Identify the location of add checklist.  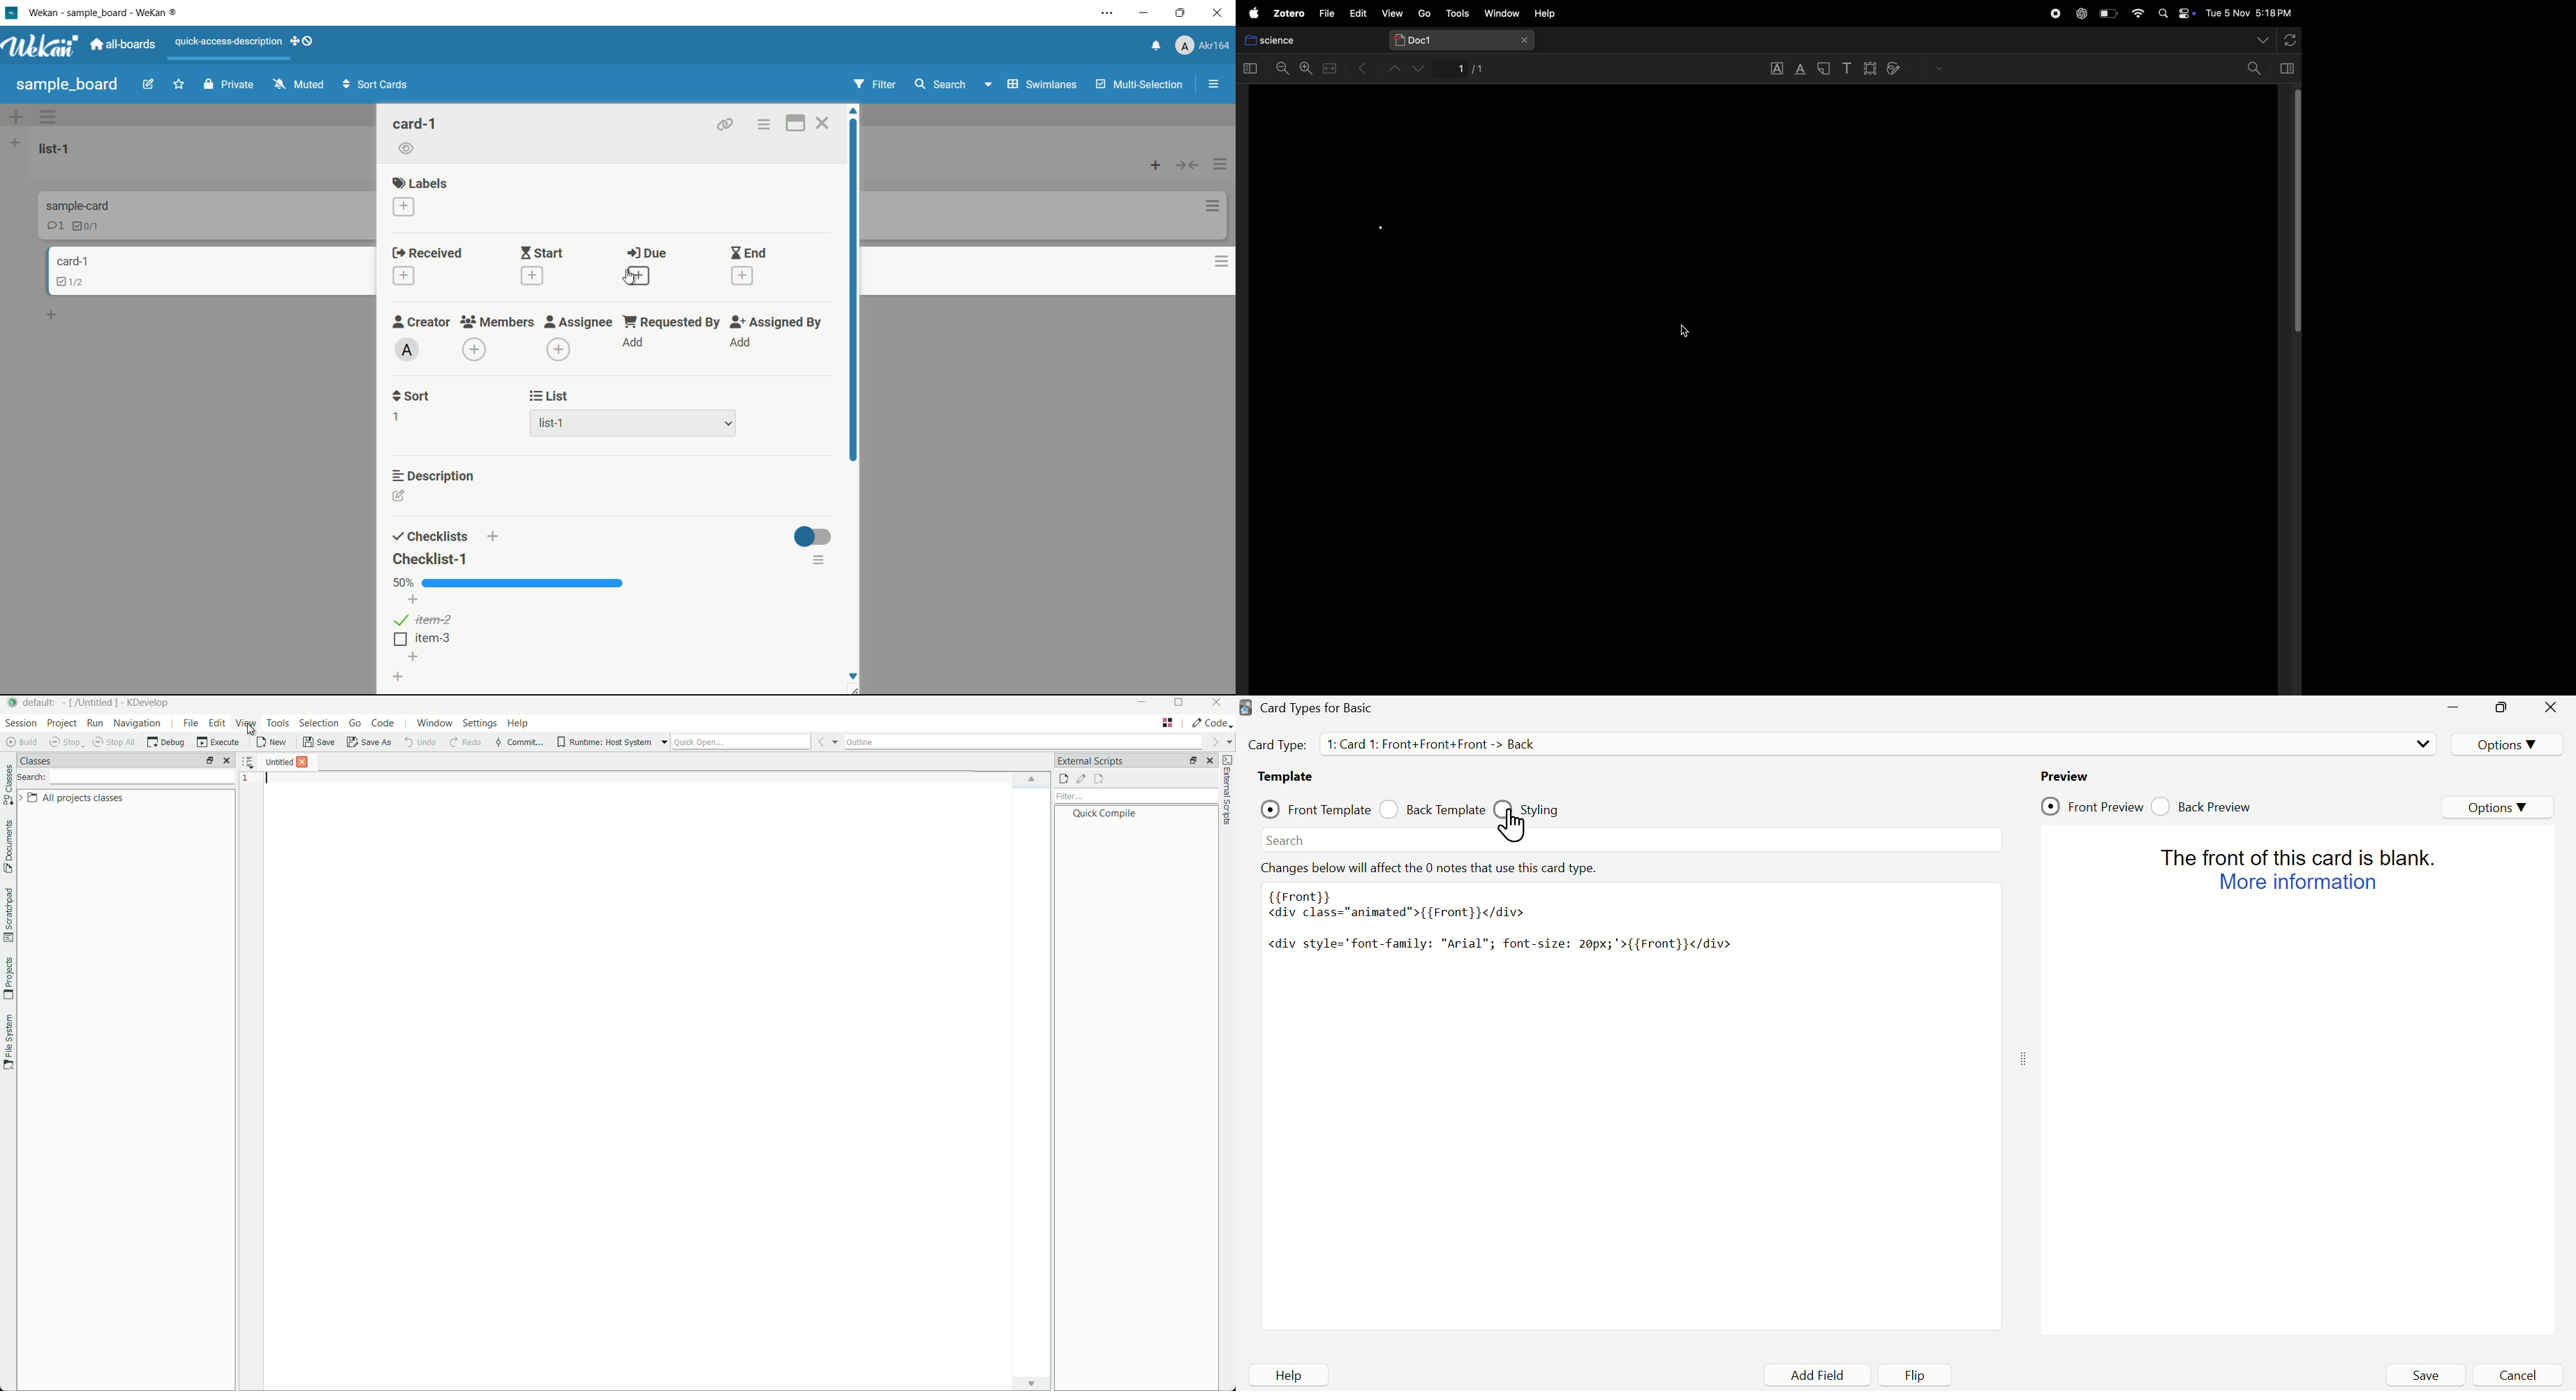
(397, 677).